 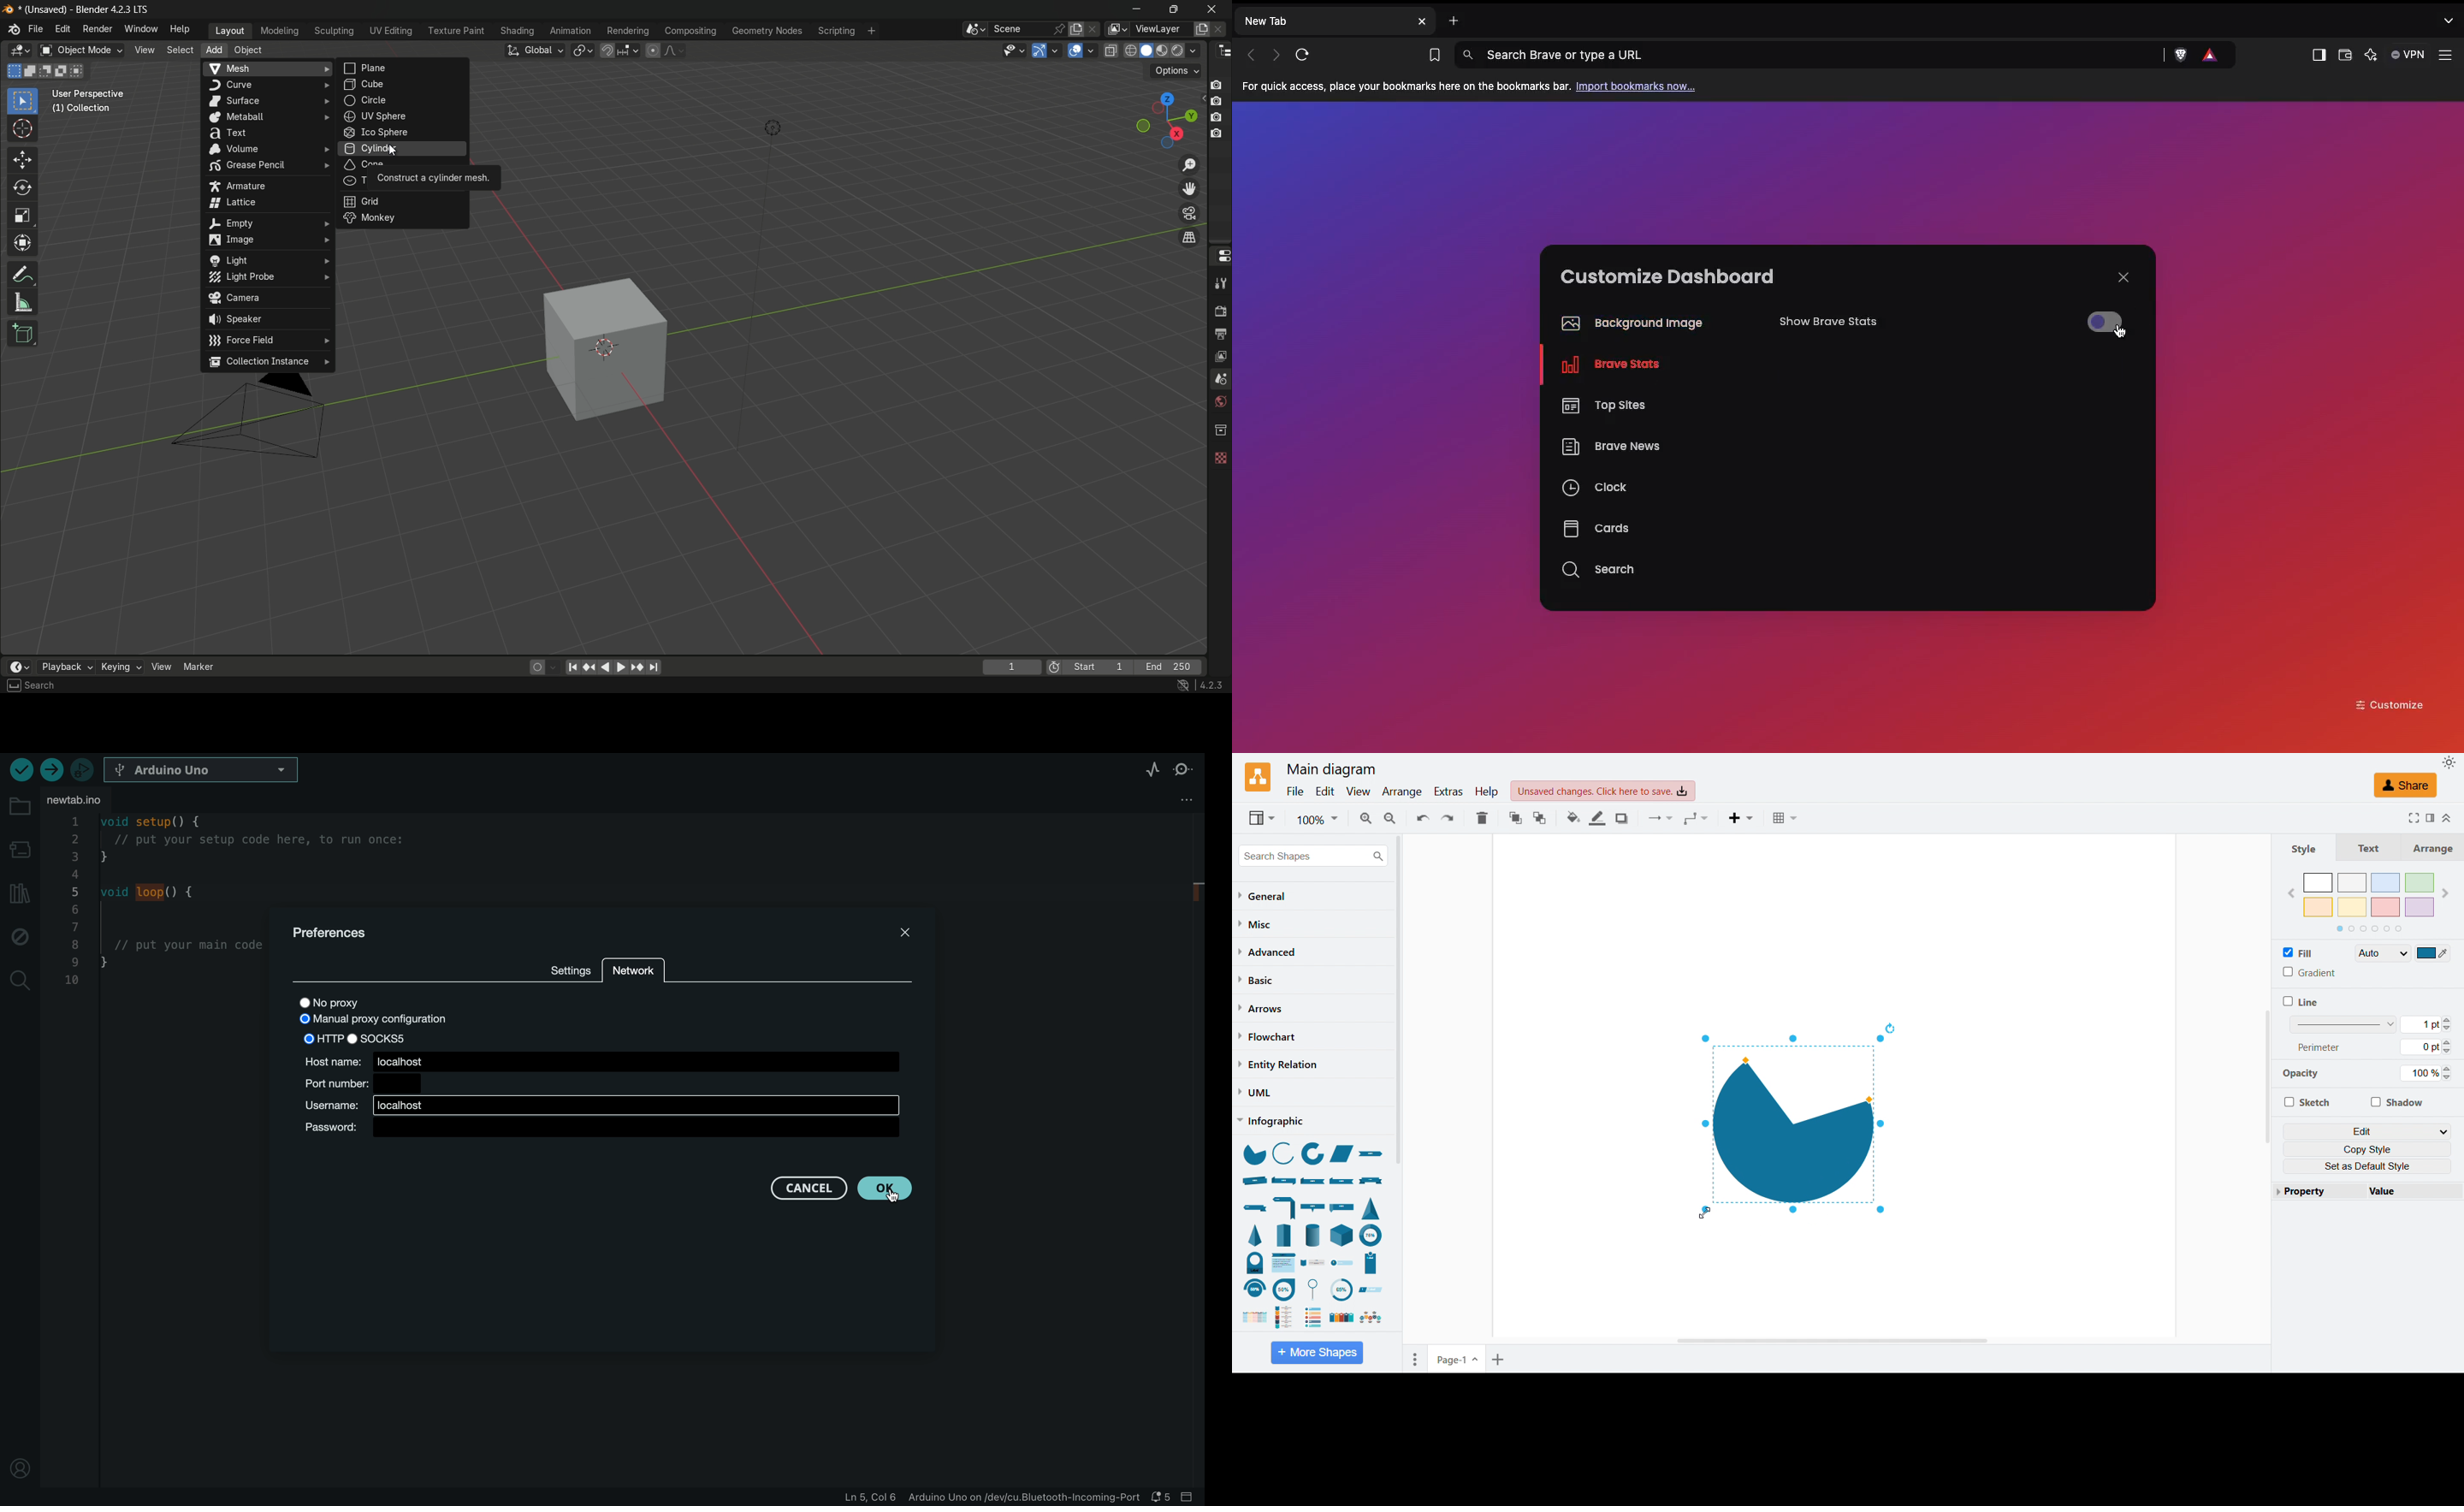 I want to click on Search shapes , so click(x=1313, y=856).